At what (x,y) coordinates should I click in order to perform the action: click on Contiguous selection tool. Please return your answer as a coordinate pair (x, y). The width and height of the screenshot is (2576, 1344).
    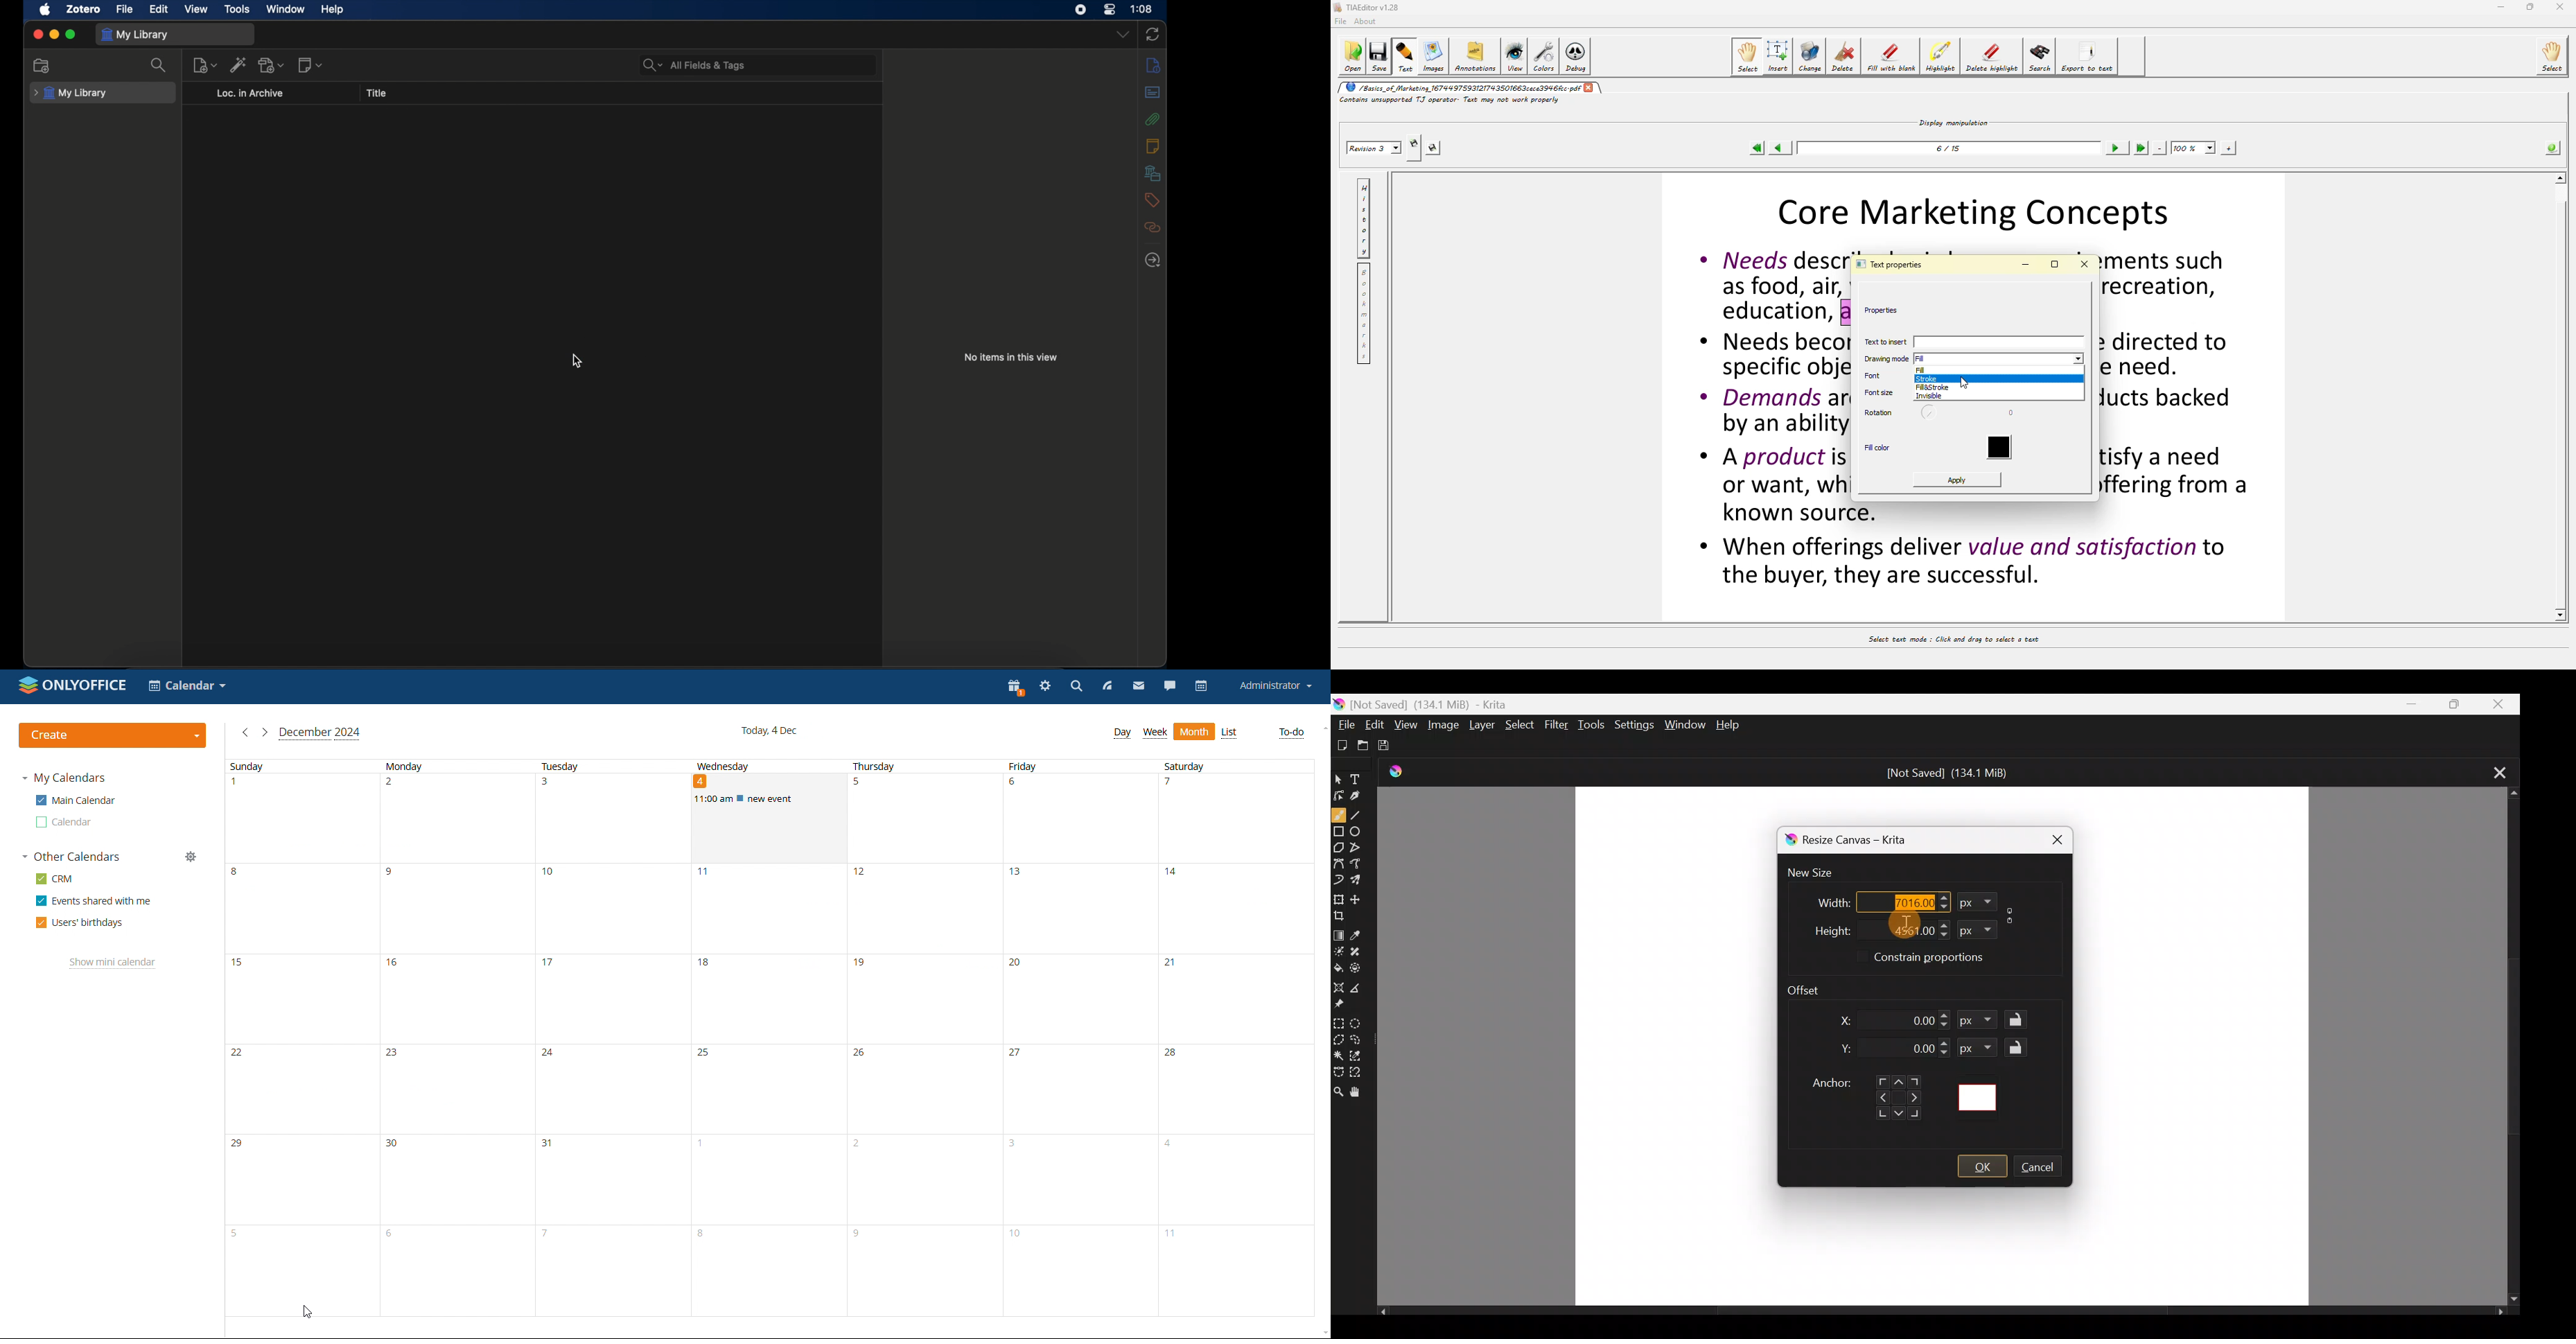
    Looking at the image, I should click on (1339, 1056).